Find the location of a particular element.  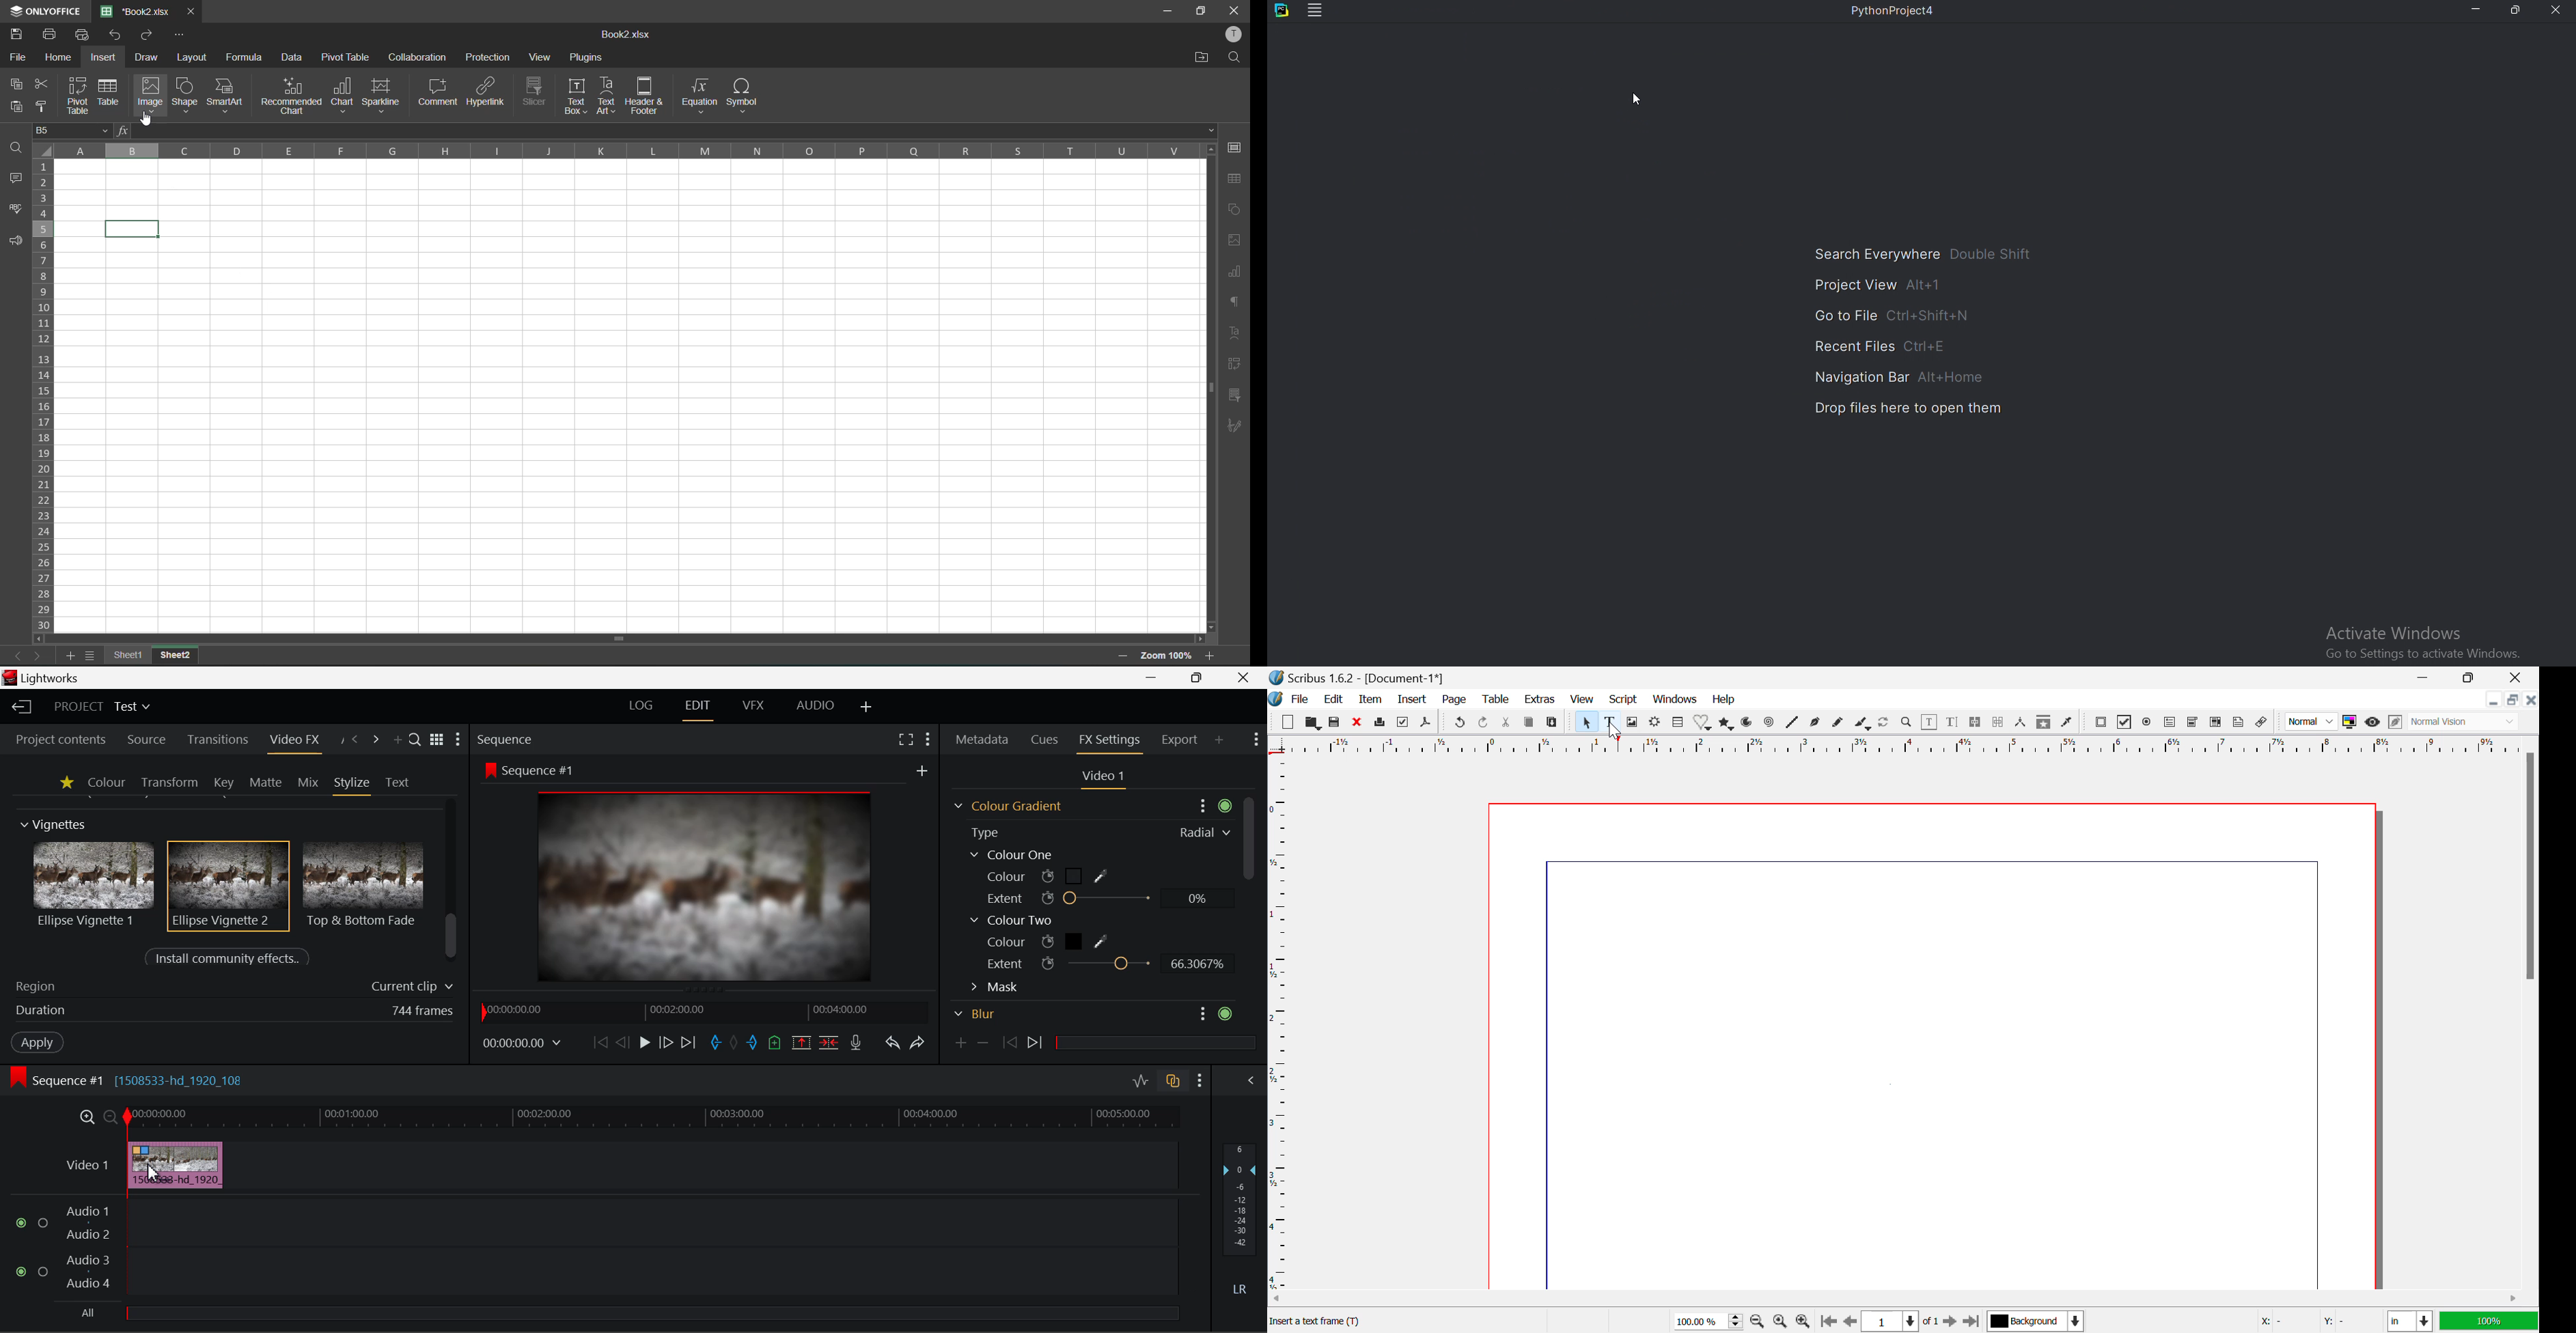

Close is located at coordinates (2532, 700).